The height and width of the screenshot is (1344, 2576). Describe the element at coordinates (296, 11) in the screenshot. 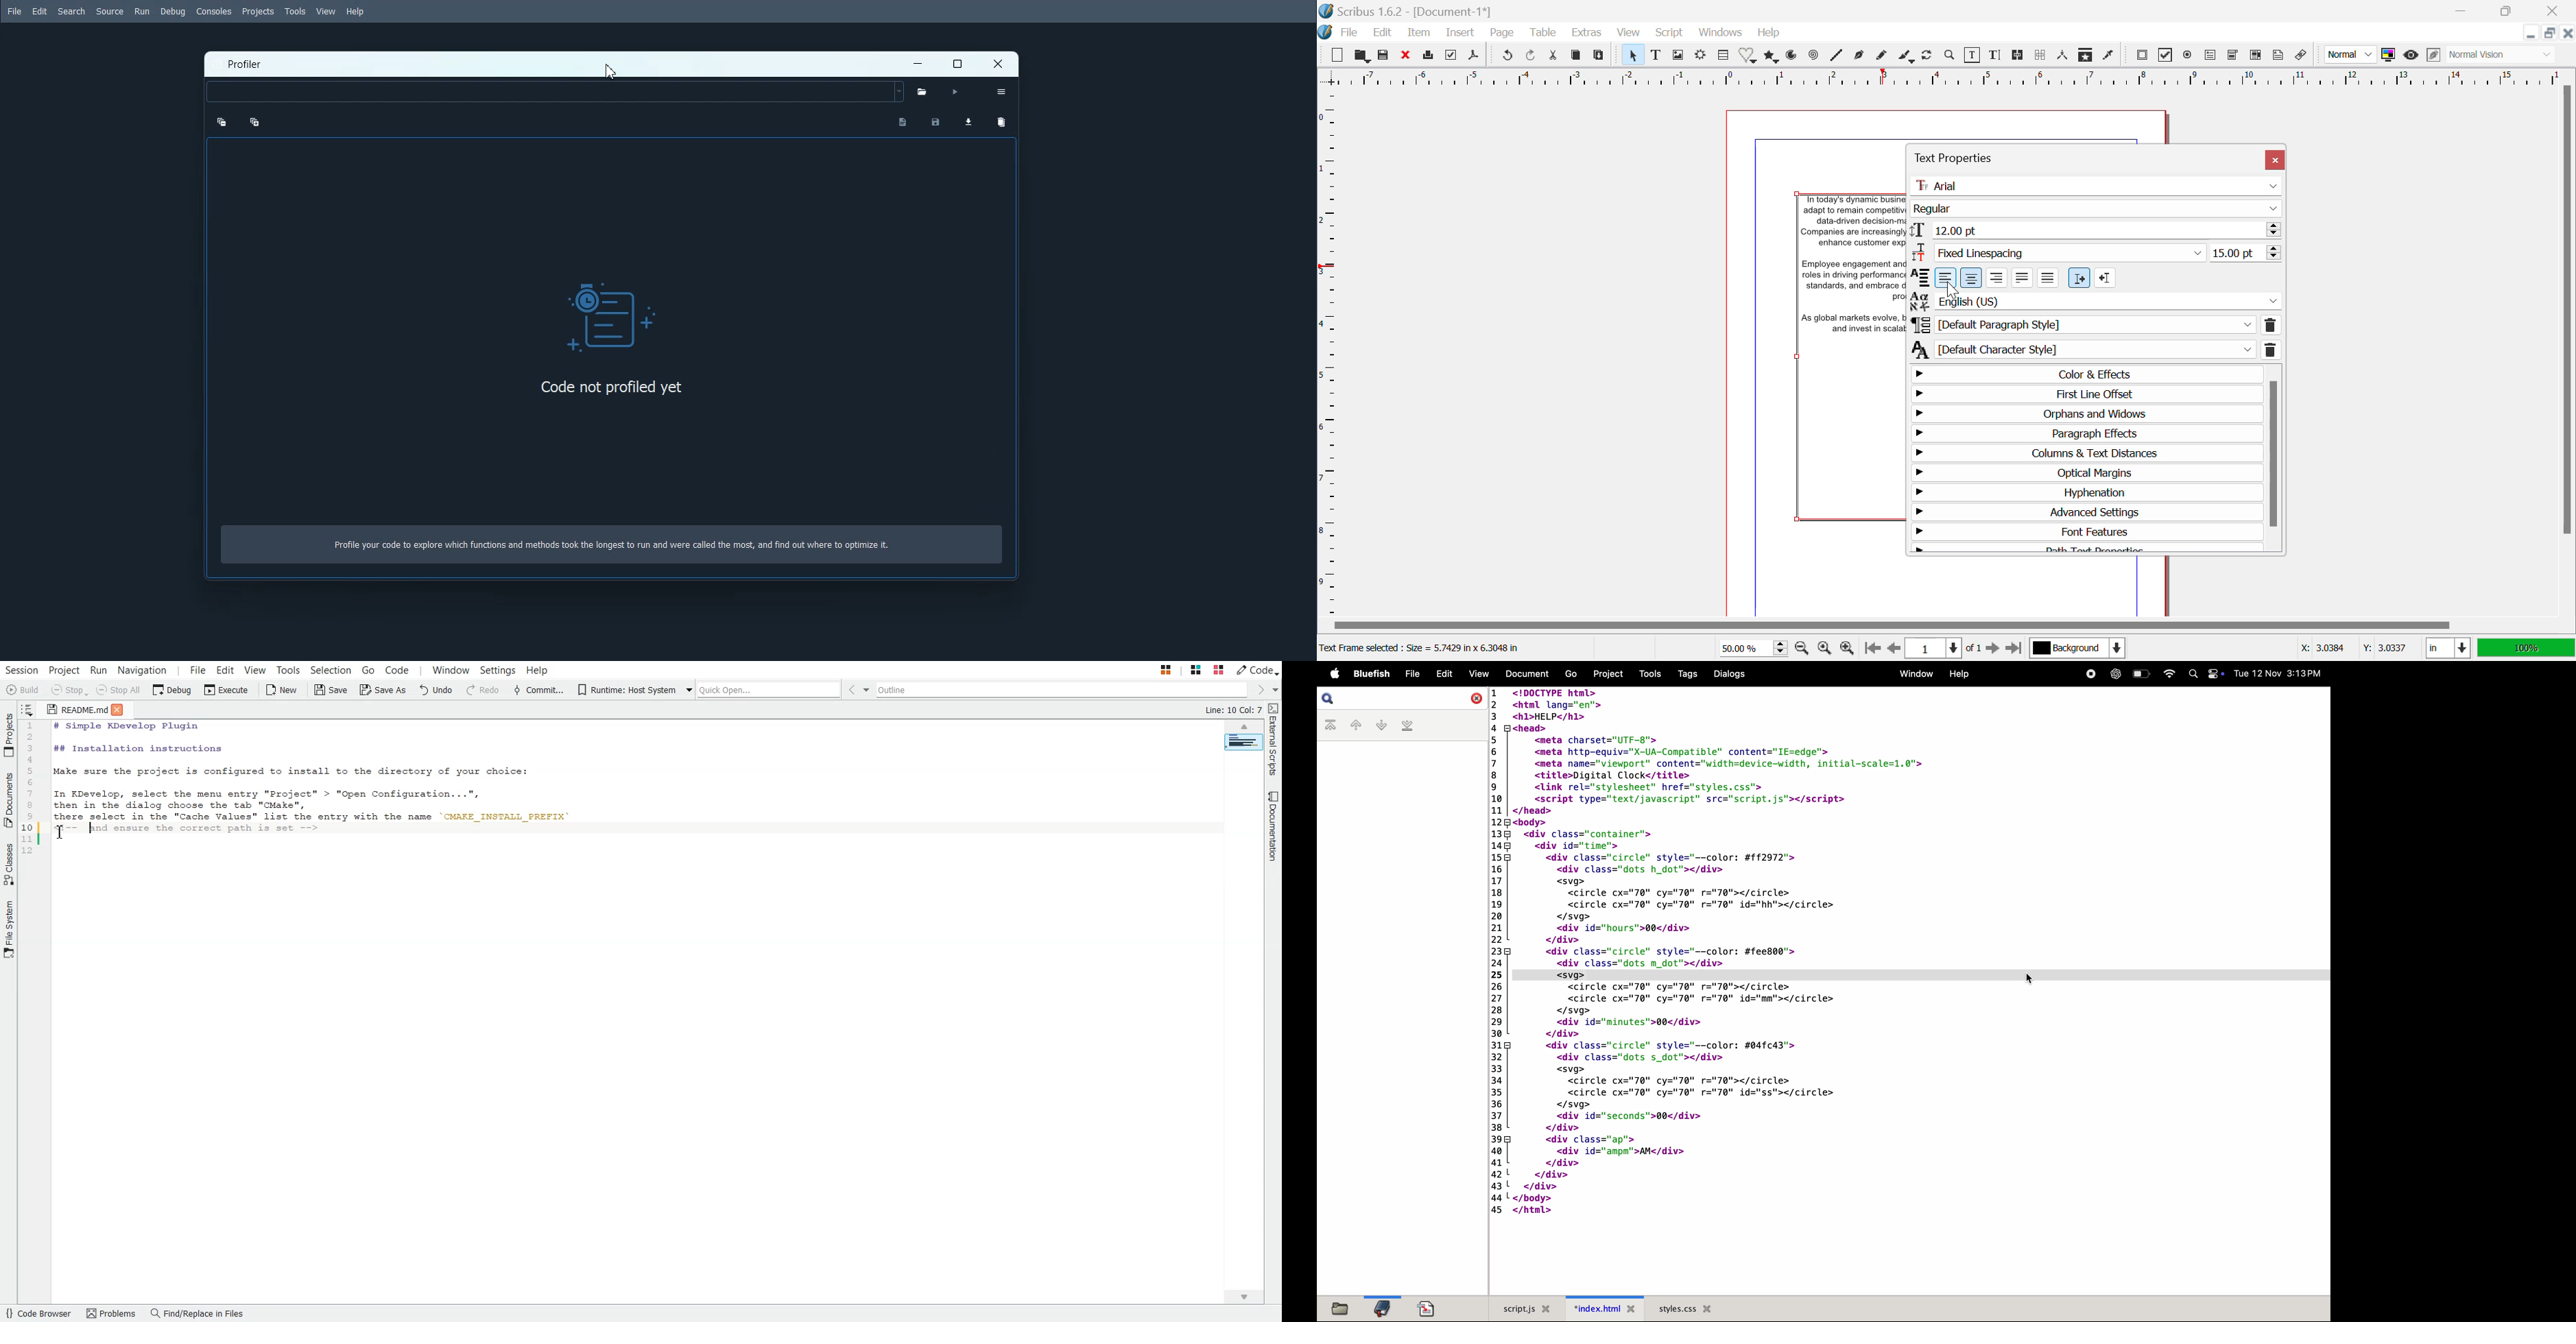

I see `Tools` at that location.